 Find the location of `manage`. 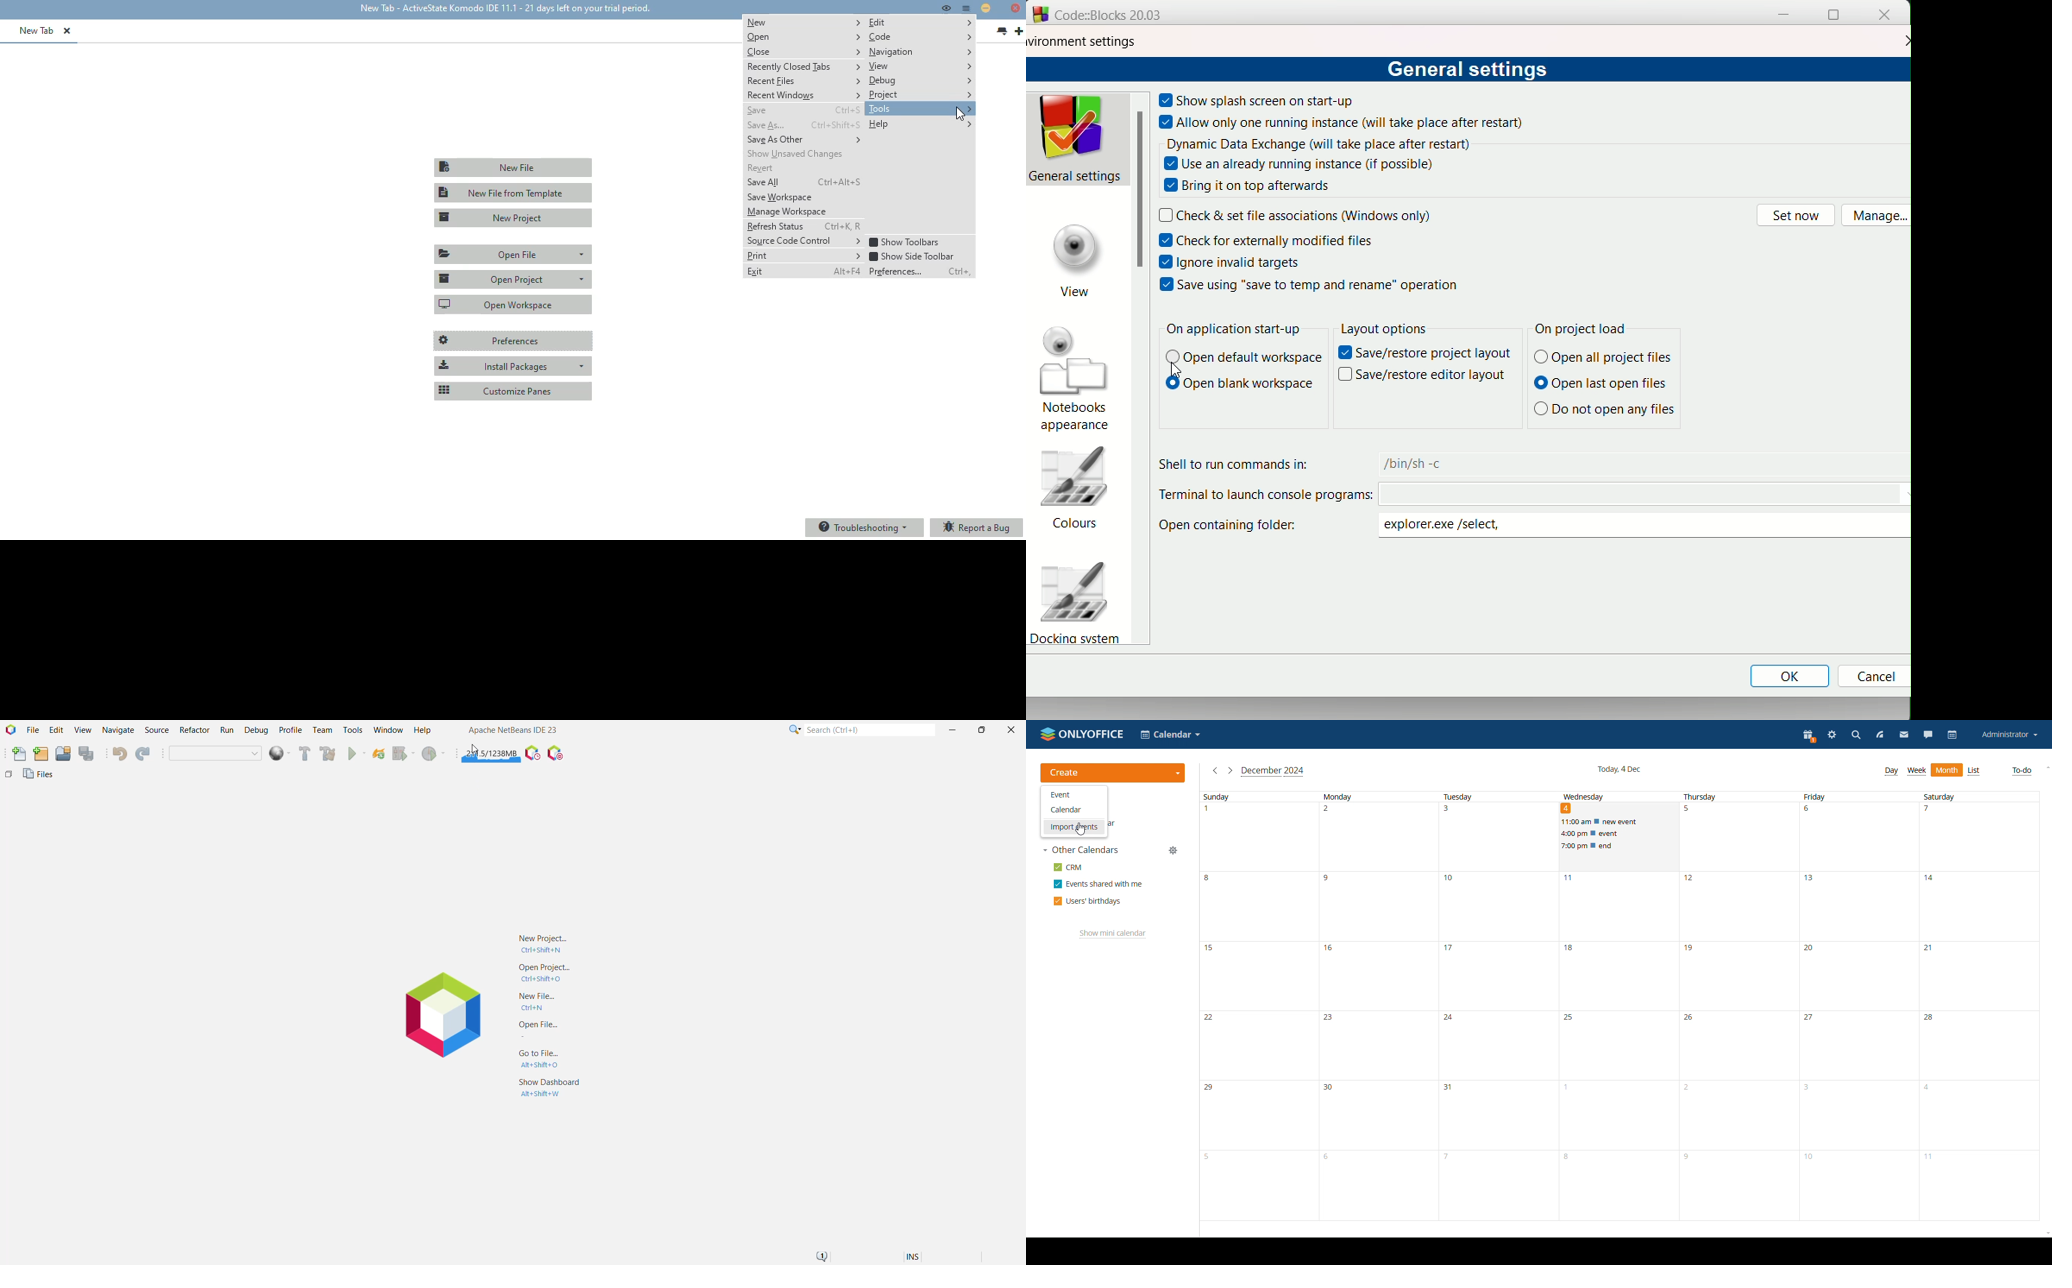

manage is located at coordinates (1173, 850).